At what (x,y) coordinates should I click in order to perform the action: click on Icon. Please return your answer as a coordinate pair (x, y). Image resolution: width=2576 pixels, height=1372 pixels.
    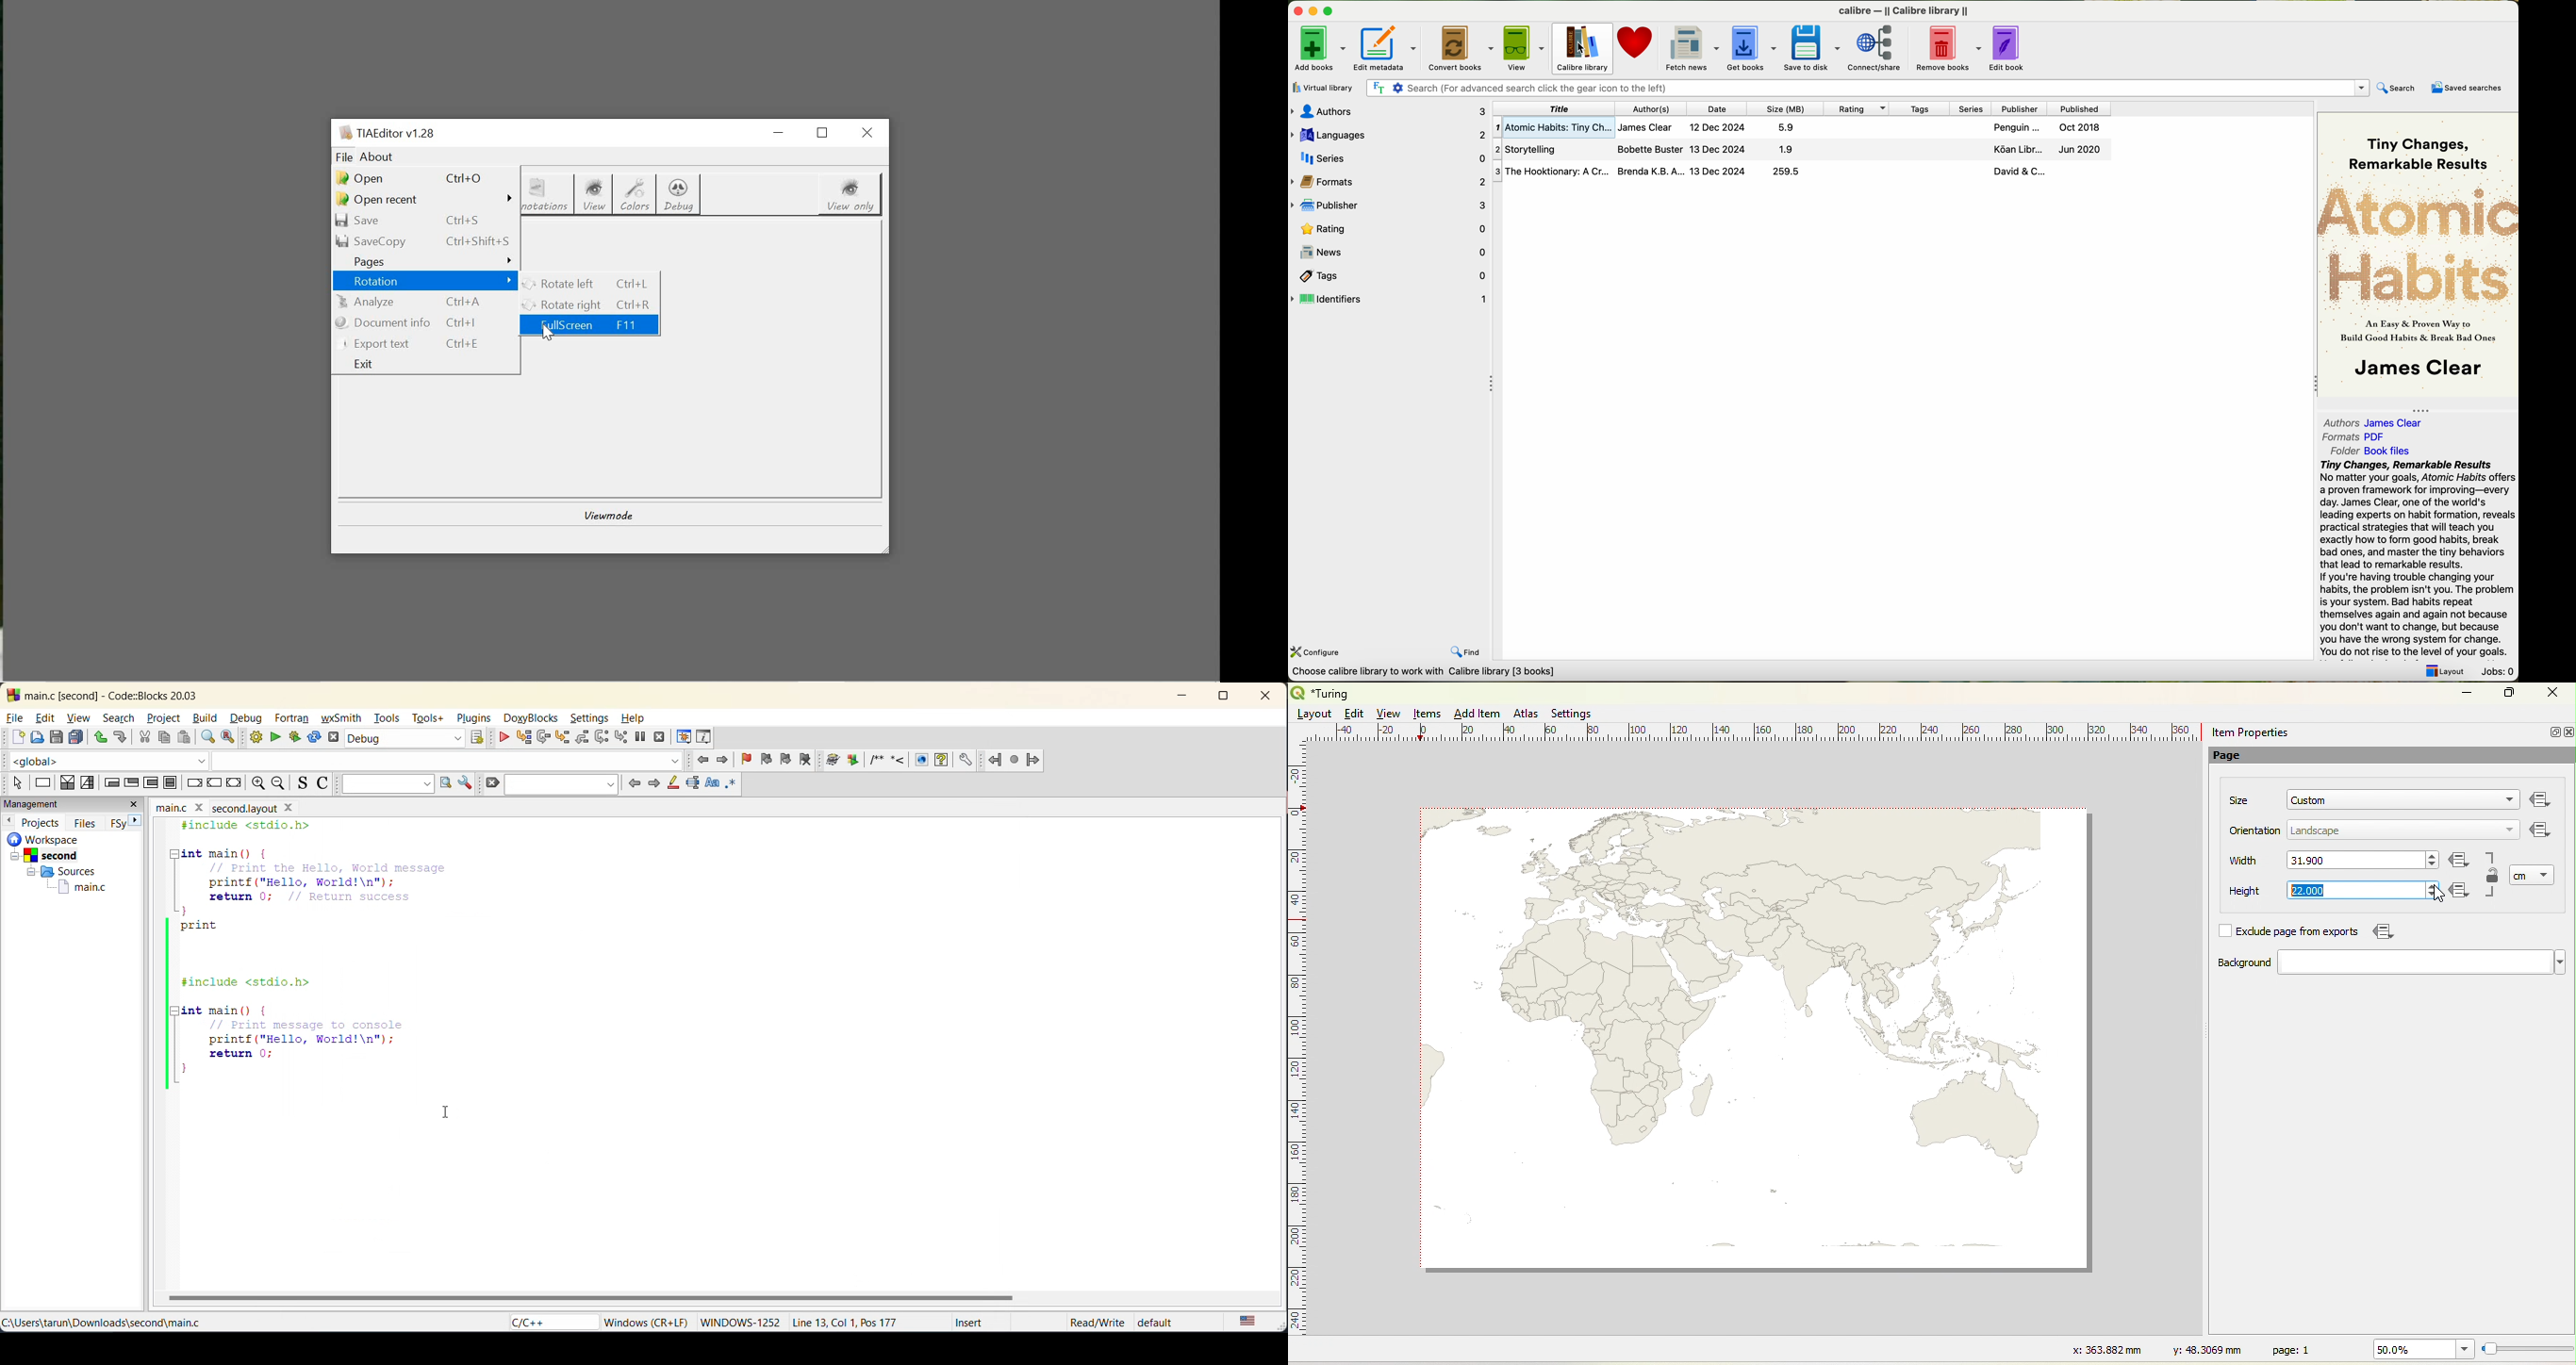
    Looking at the image, I should click on (2541, 831).